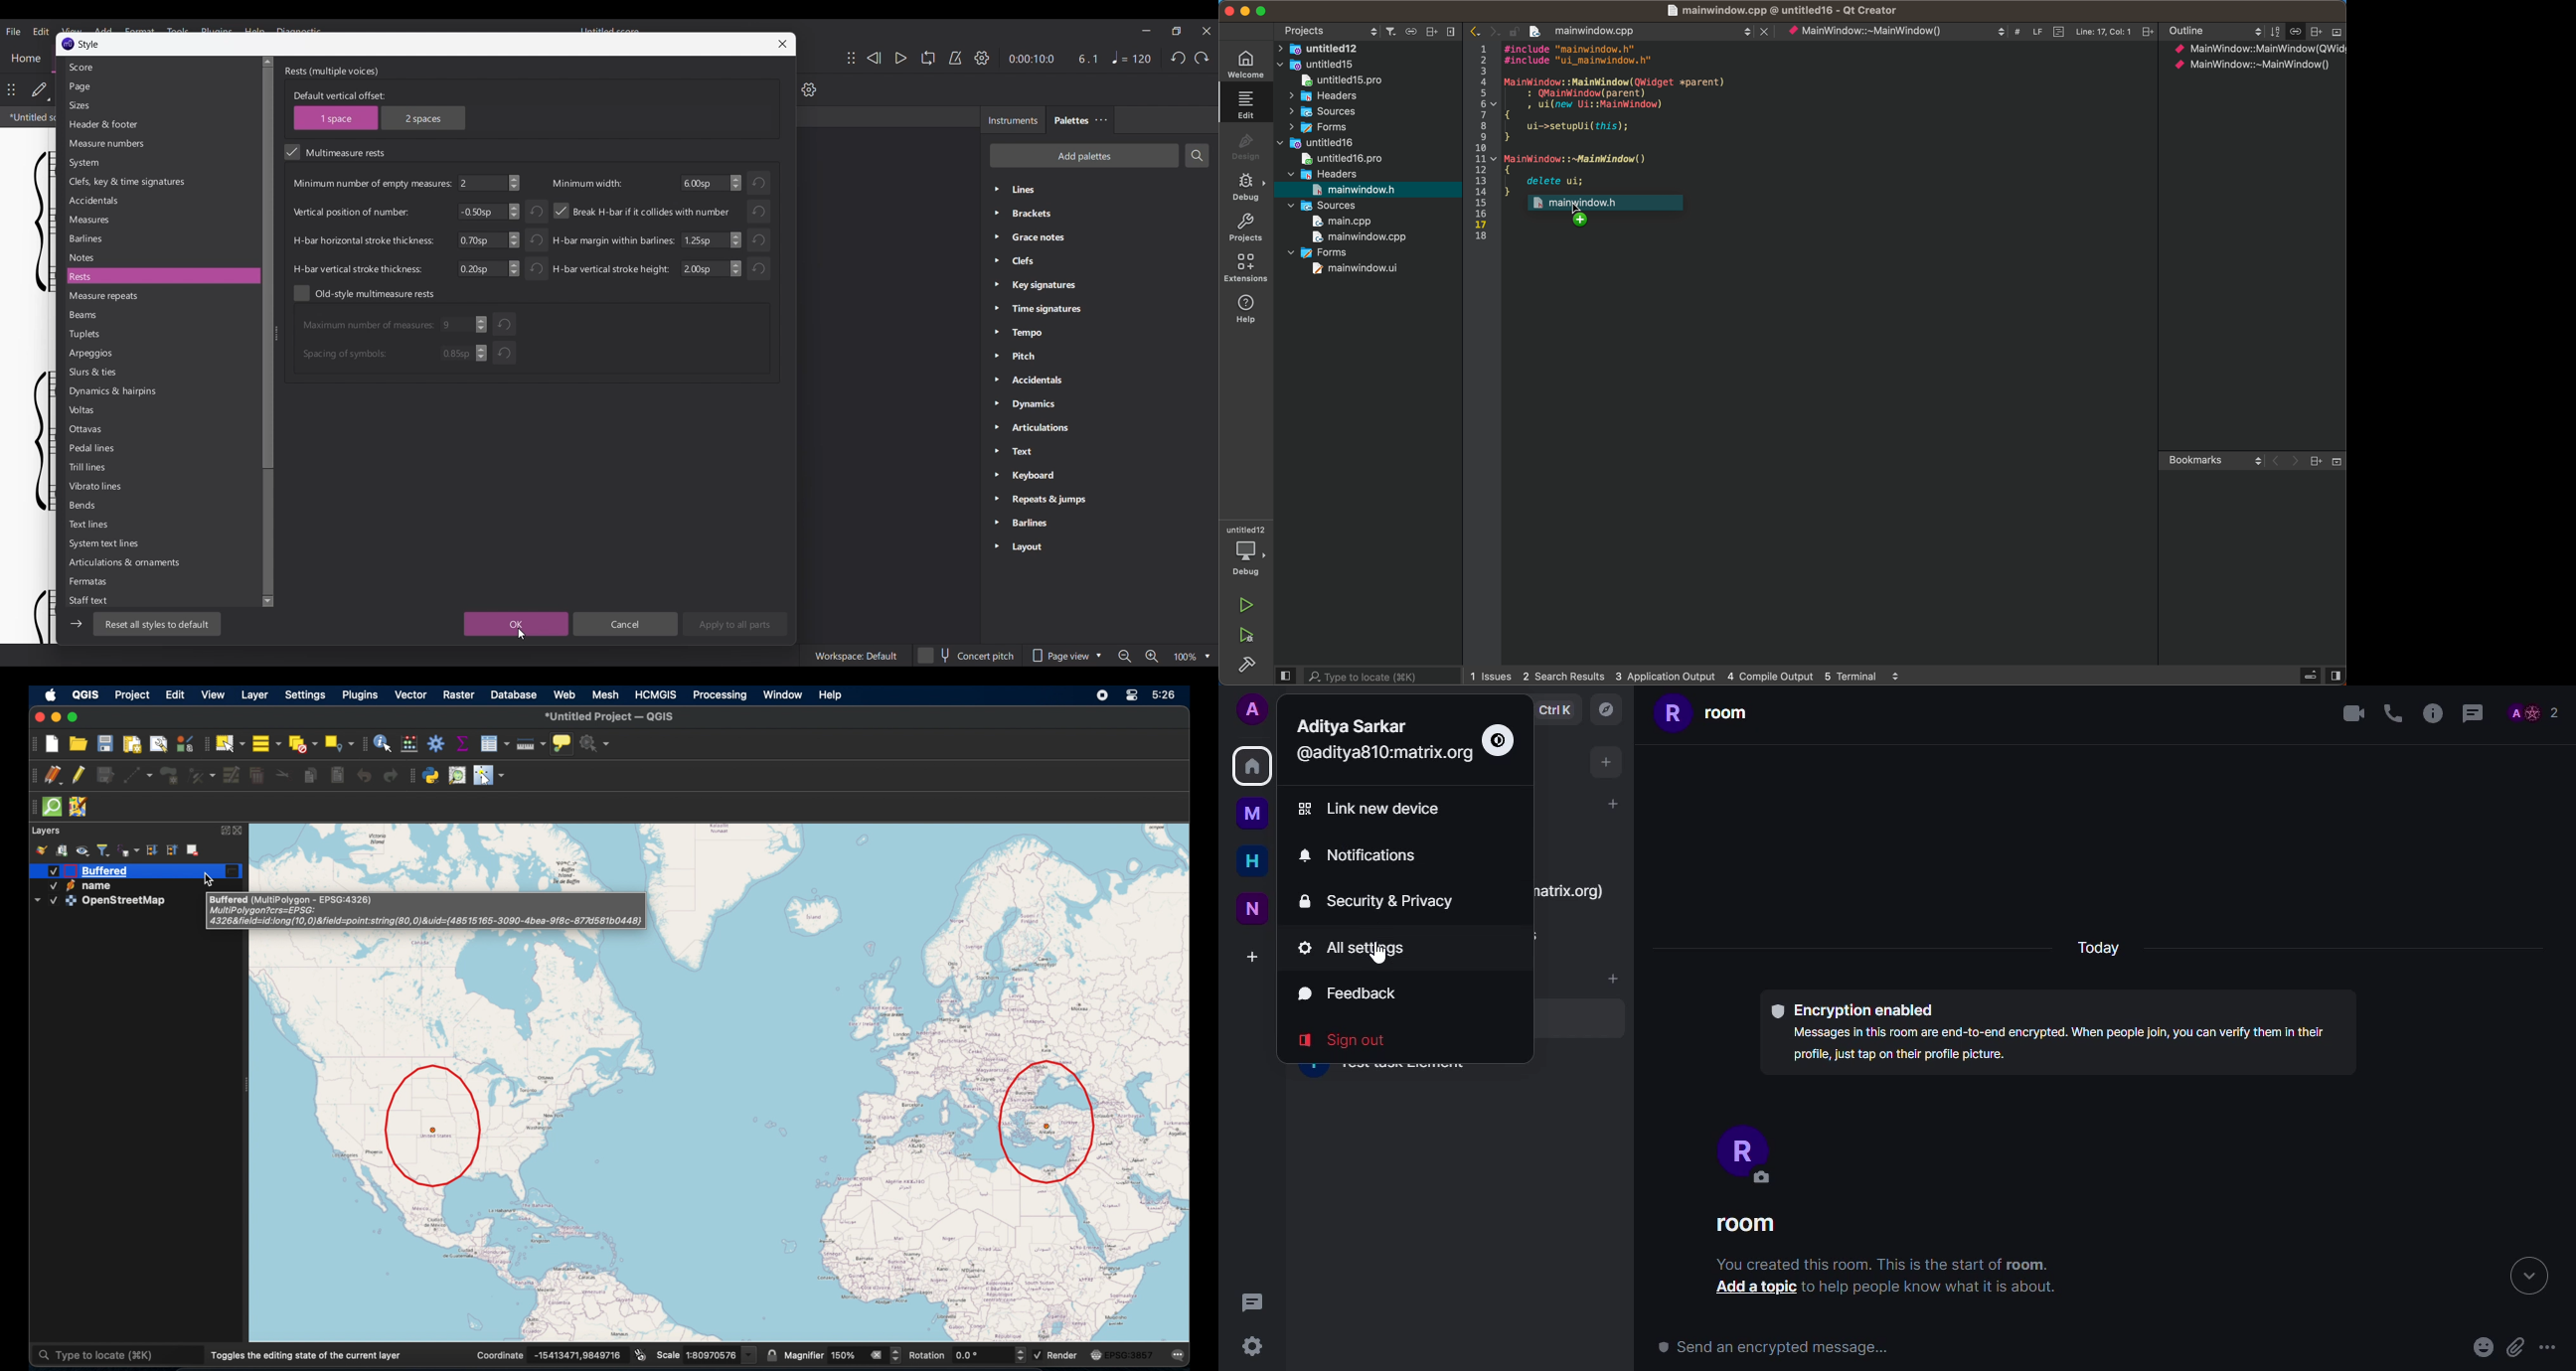  I want to click on Home section, so click(25, 58).